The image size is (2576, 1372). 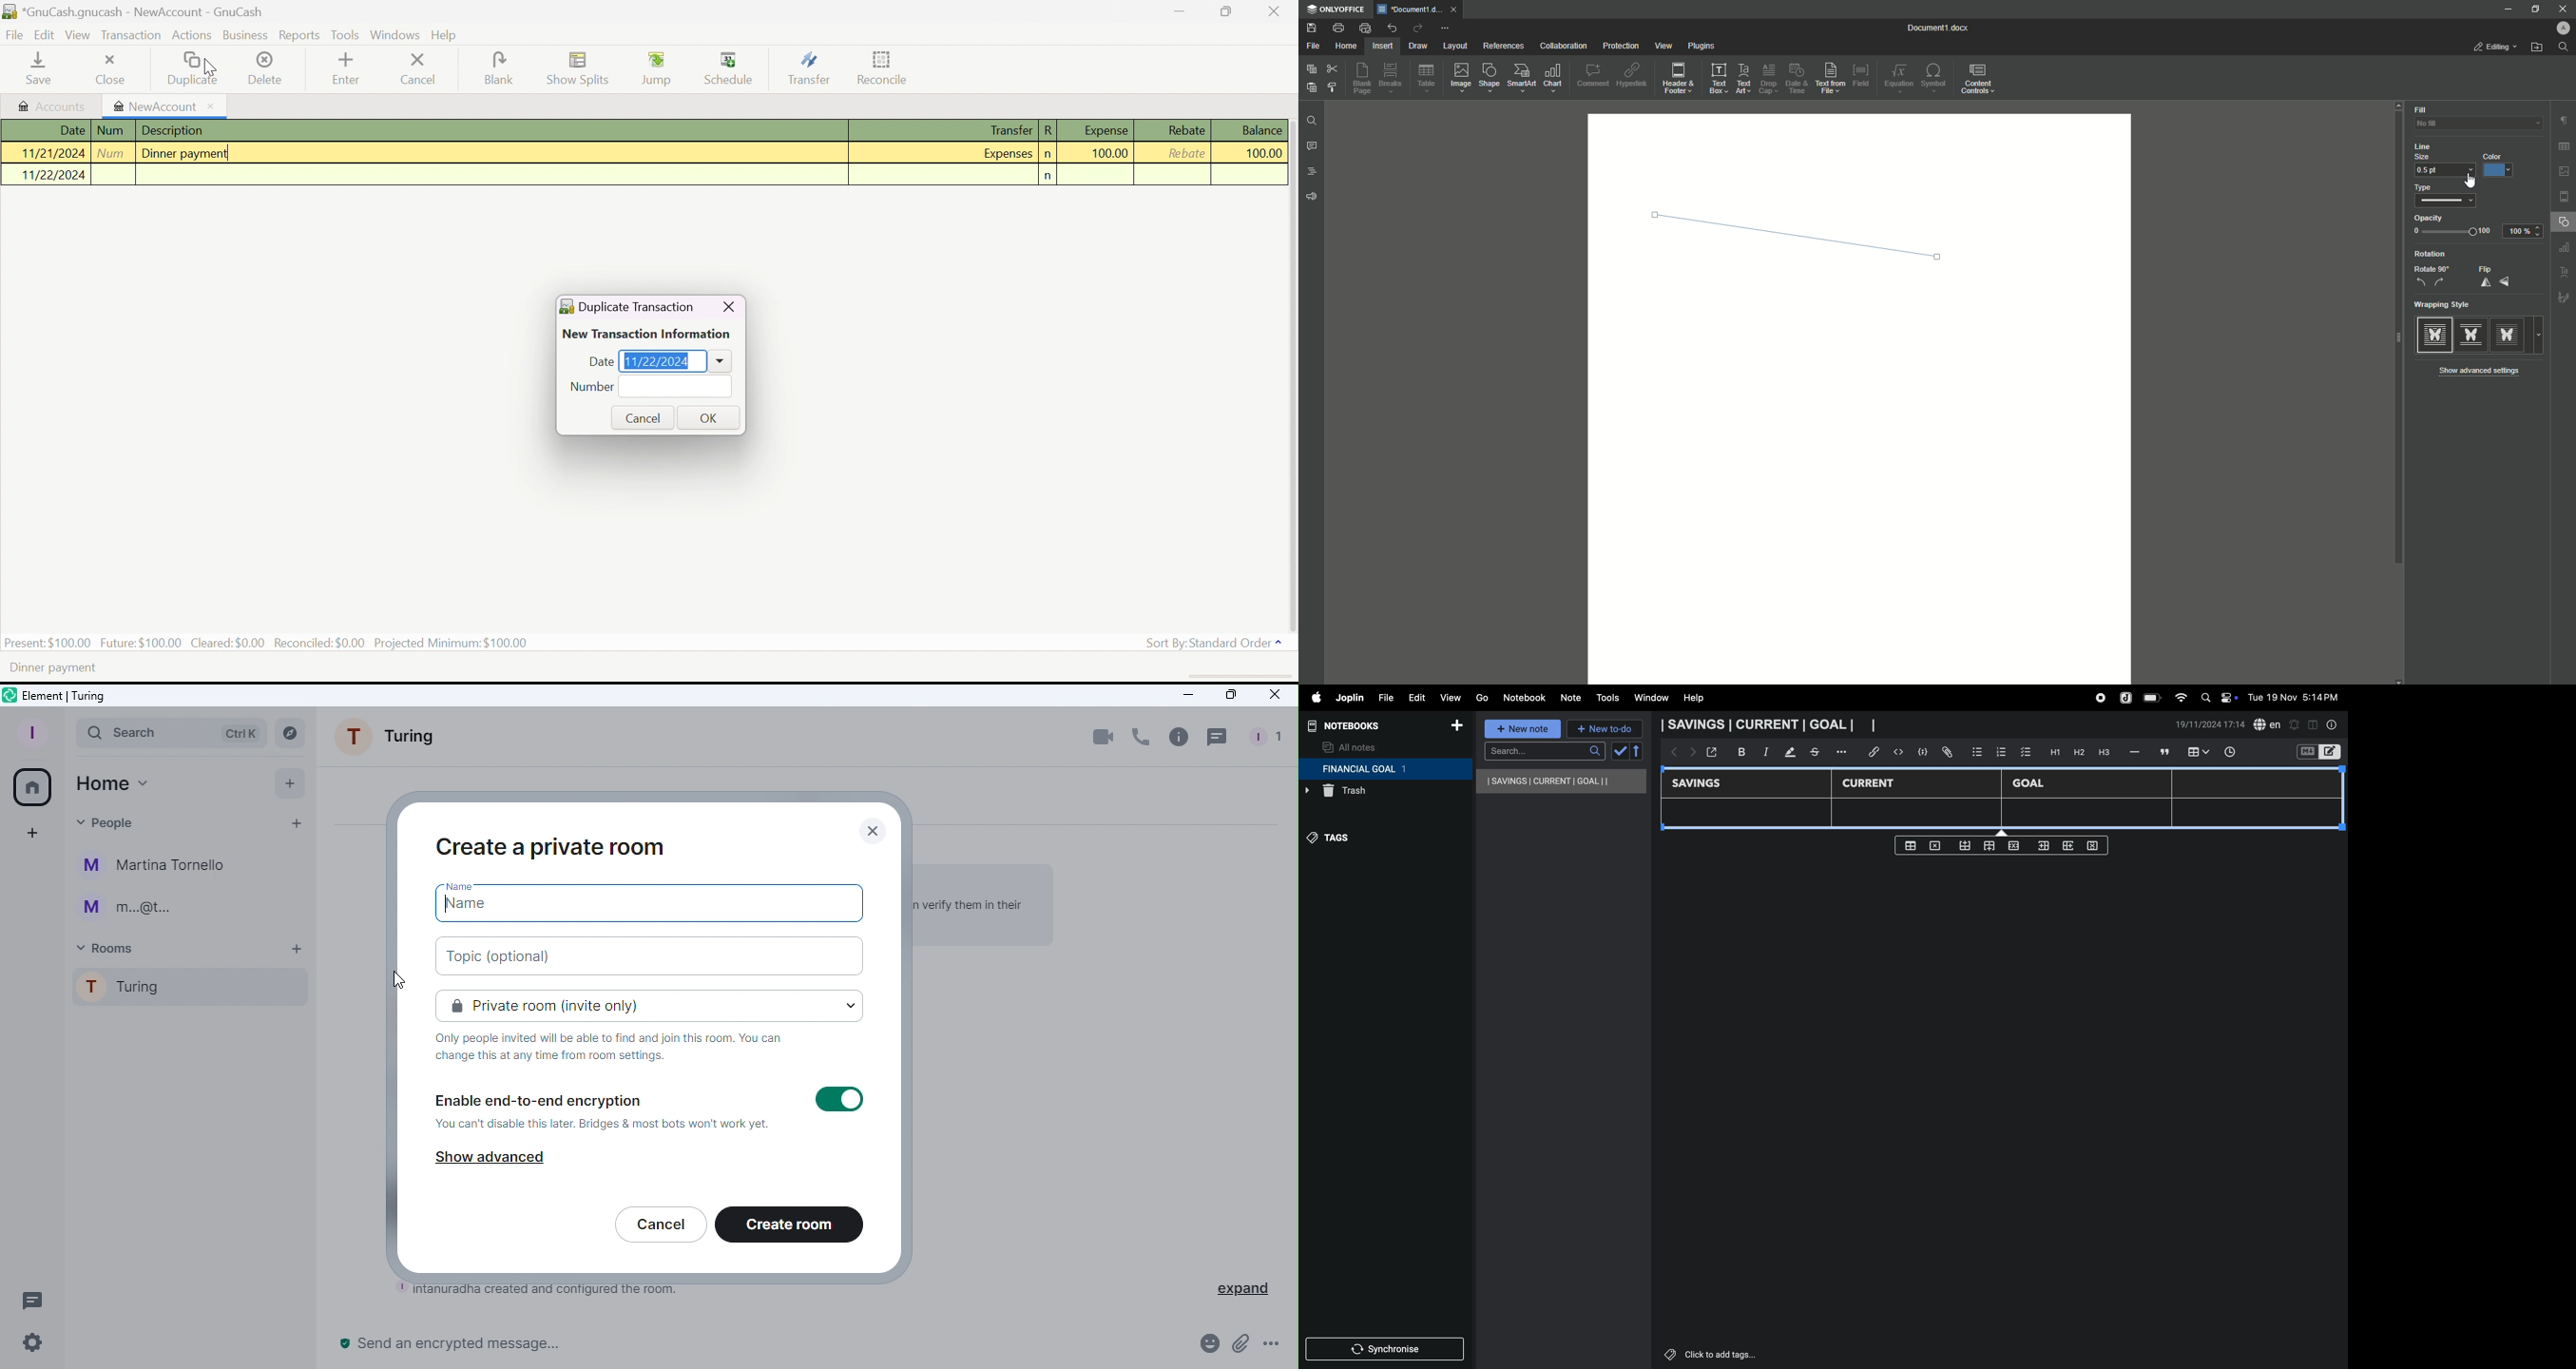 What do you see at coordinates (496, 67) in the screenshot?
I see `Blank` at bounding box center [496, 67].